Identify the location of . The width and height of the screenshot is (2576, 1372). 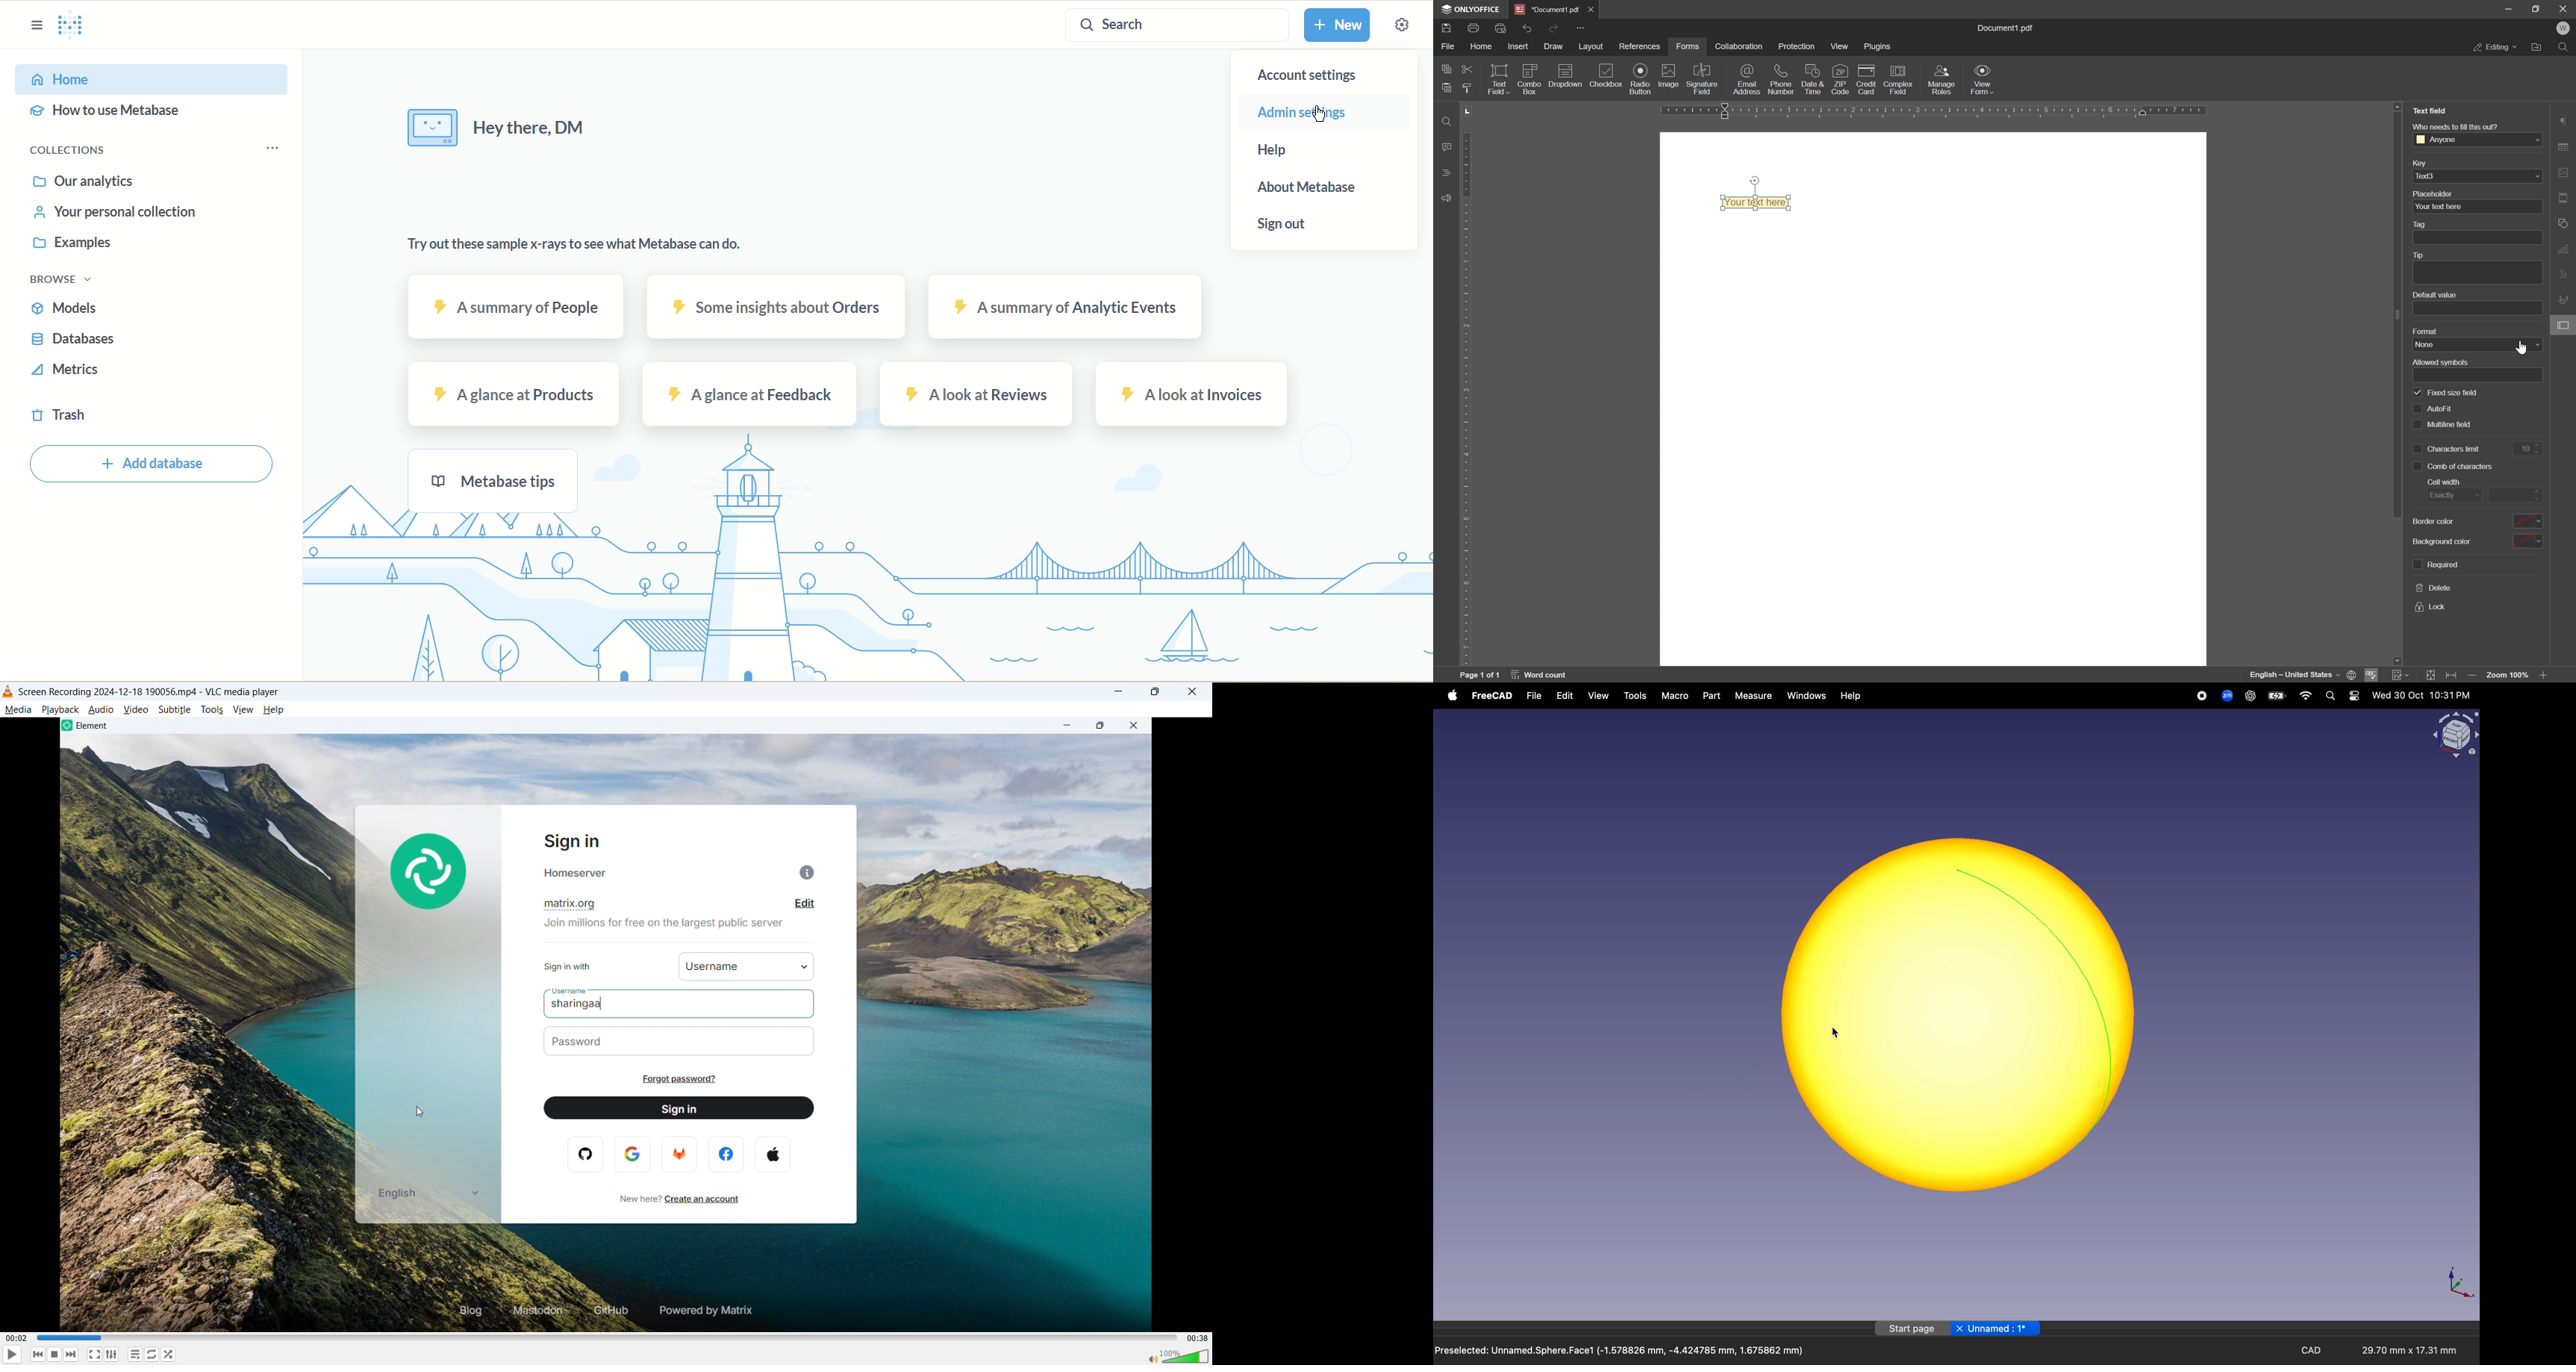
(2010, 29).